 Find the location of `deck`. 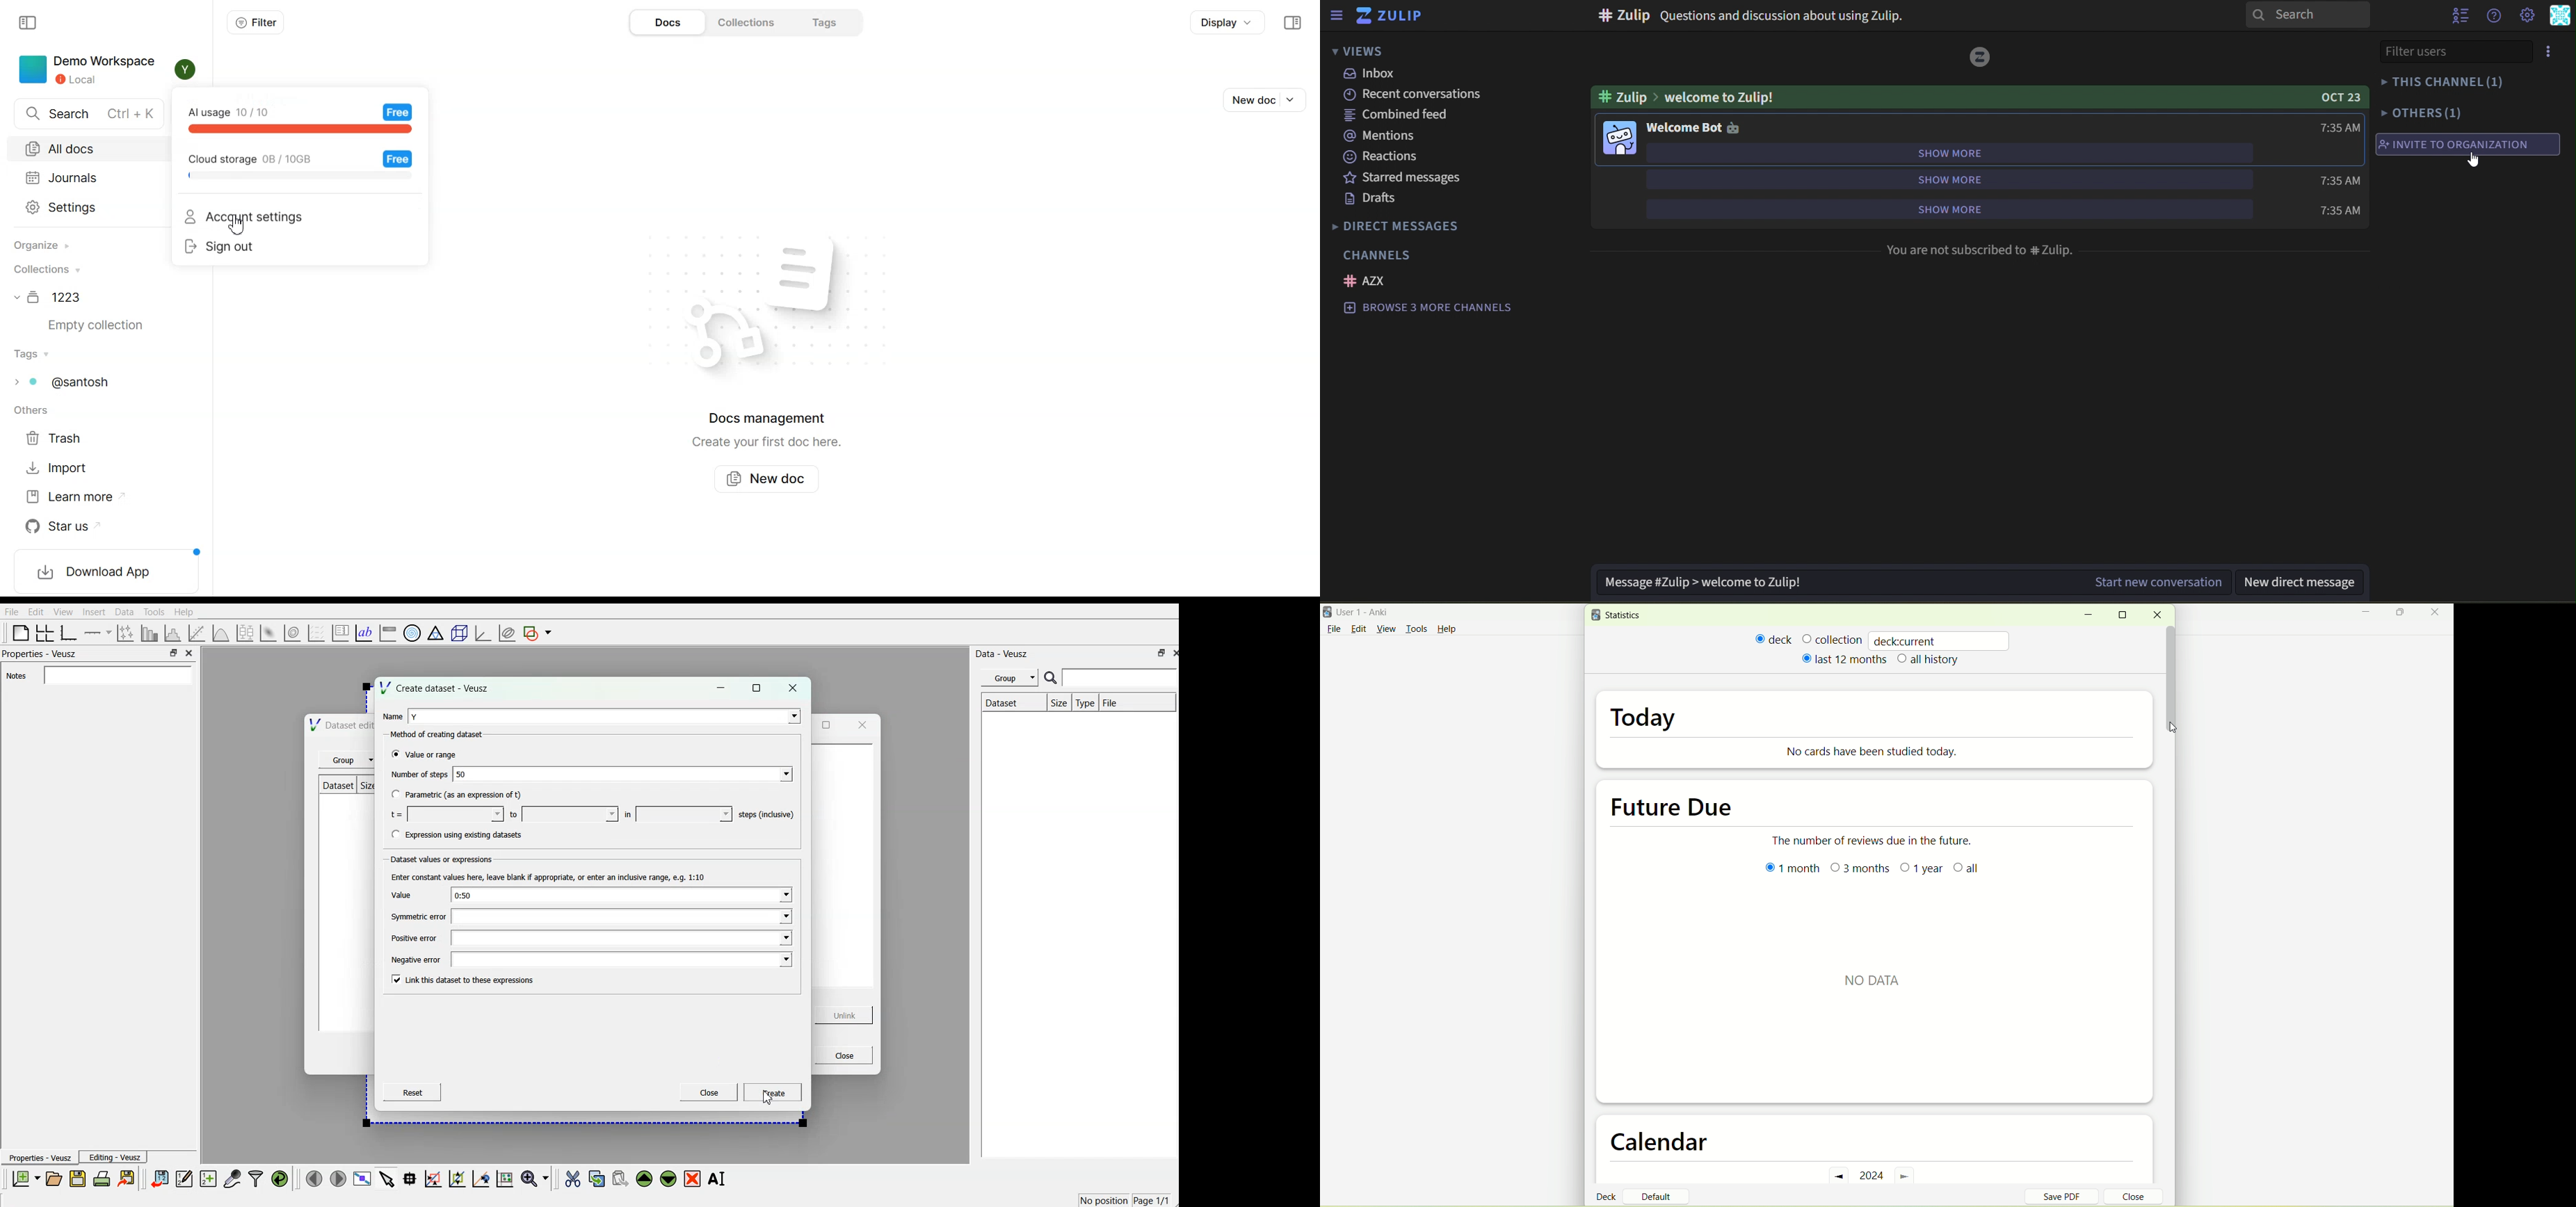

deck is located at coordinates (1608, 1196).